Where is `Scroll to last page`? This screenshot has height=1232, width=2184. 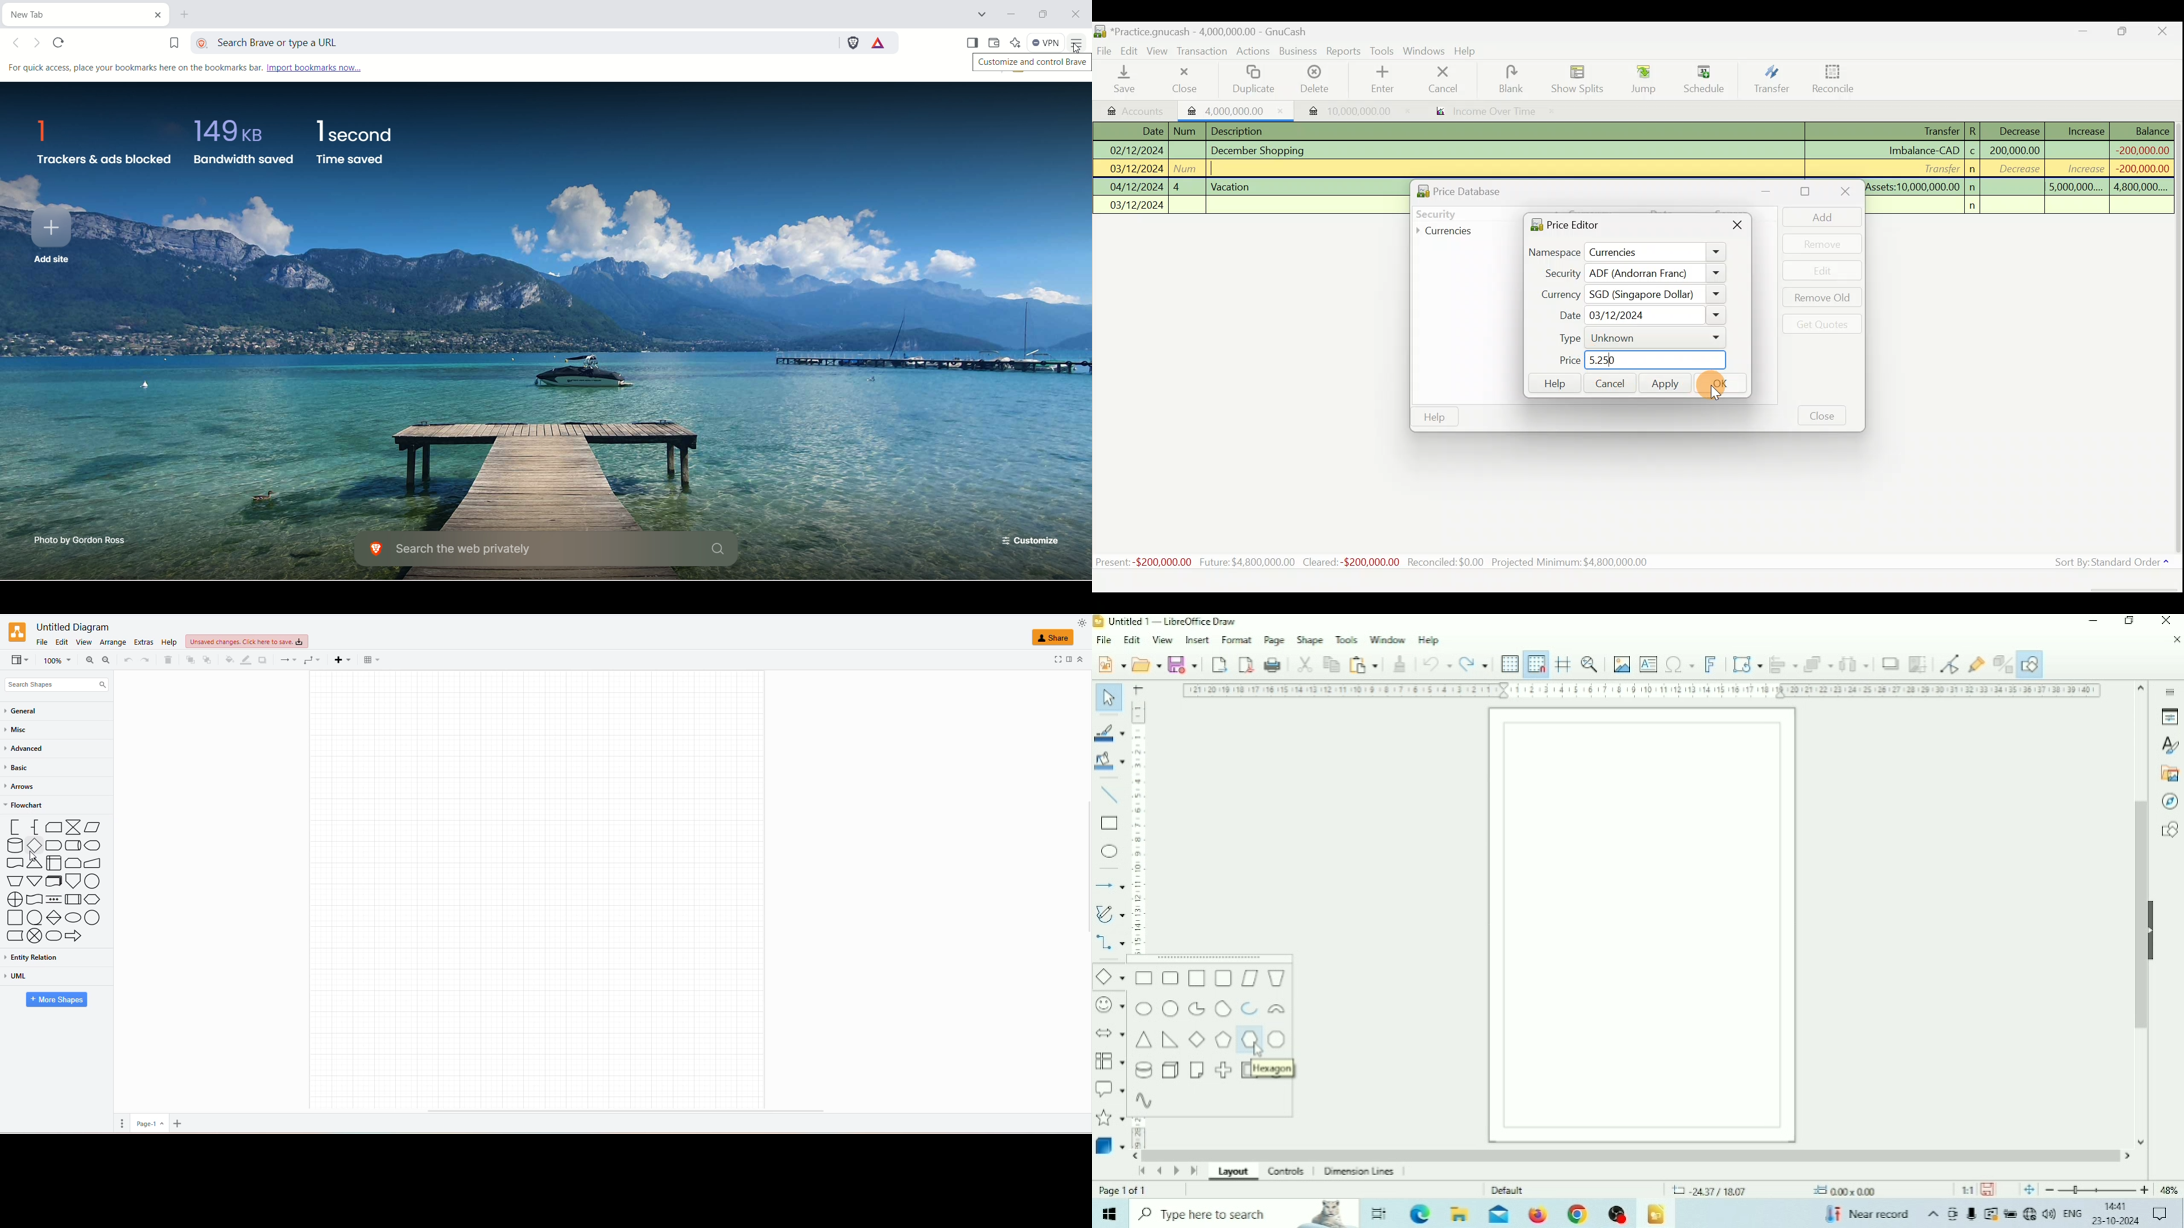 Scroll to last page is located at coordinates (1194, 1171).